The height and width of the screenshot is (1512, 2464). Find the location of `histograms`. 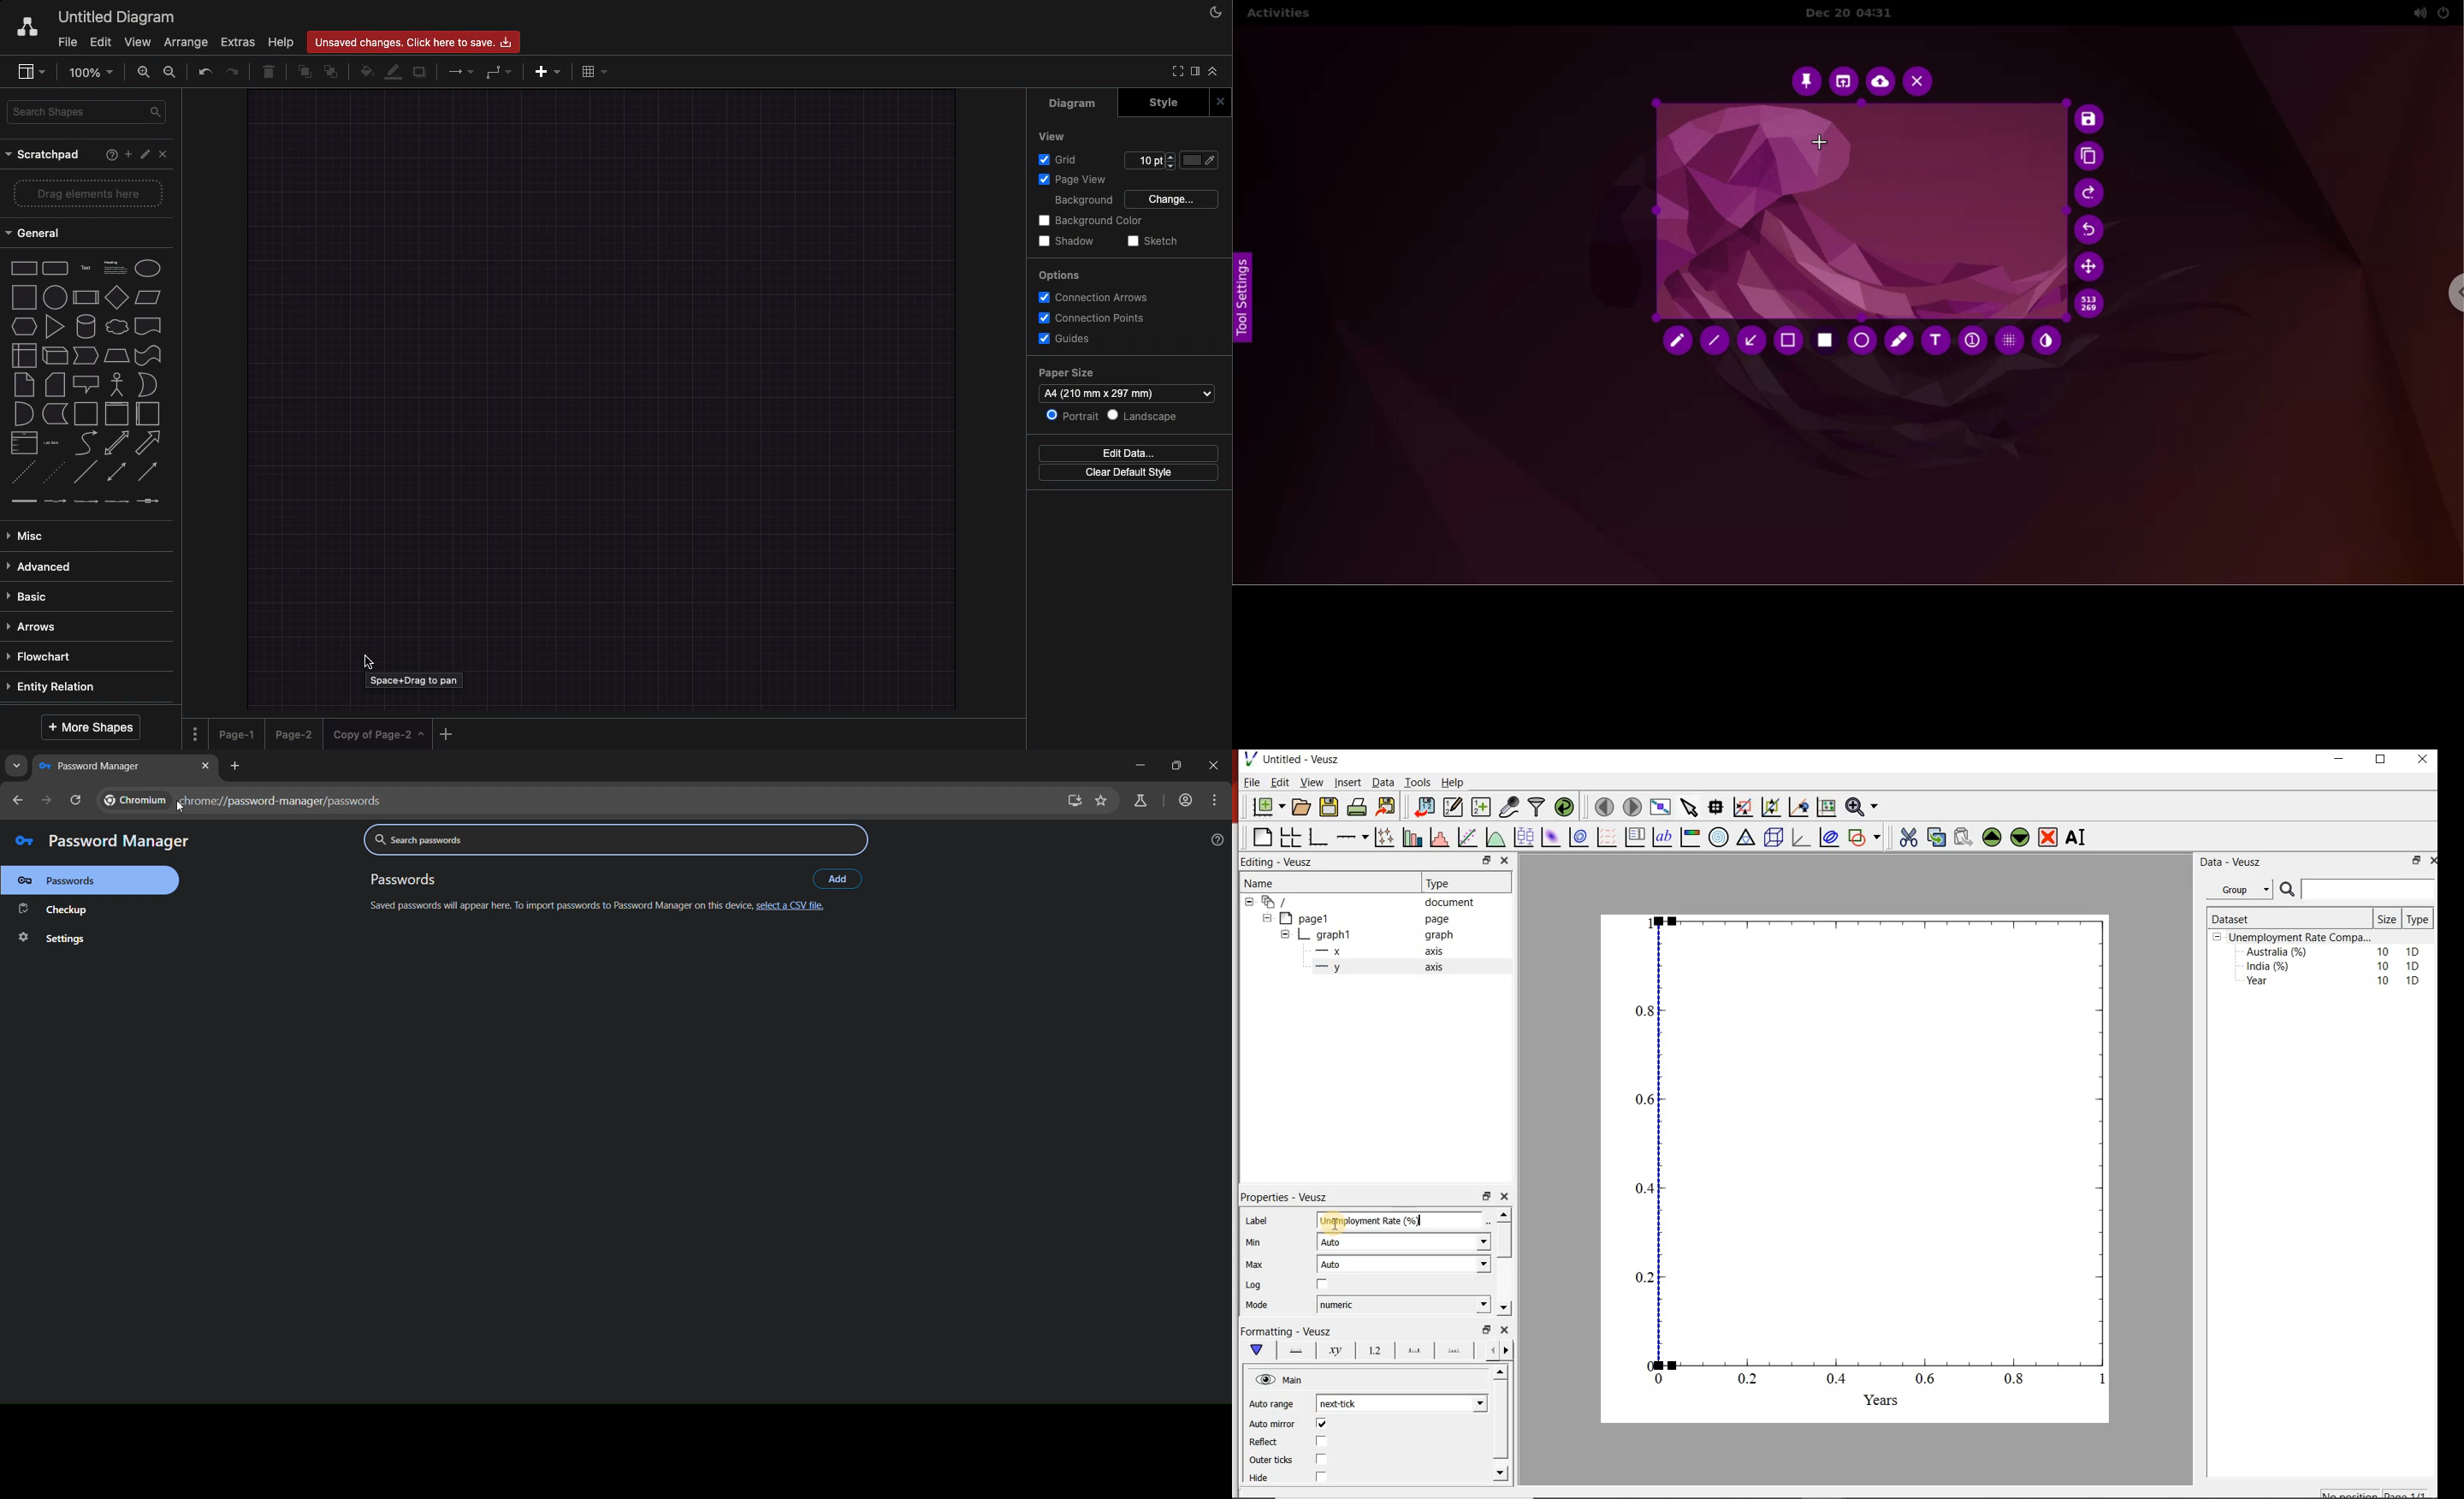

histograms is located at coordinates (1438, 837).